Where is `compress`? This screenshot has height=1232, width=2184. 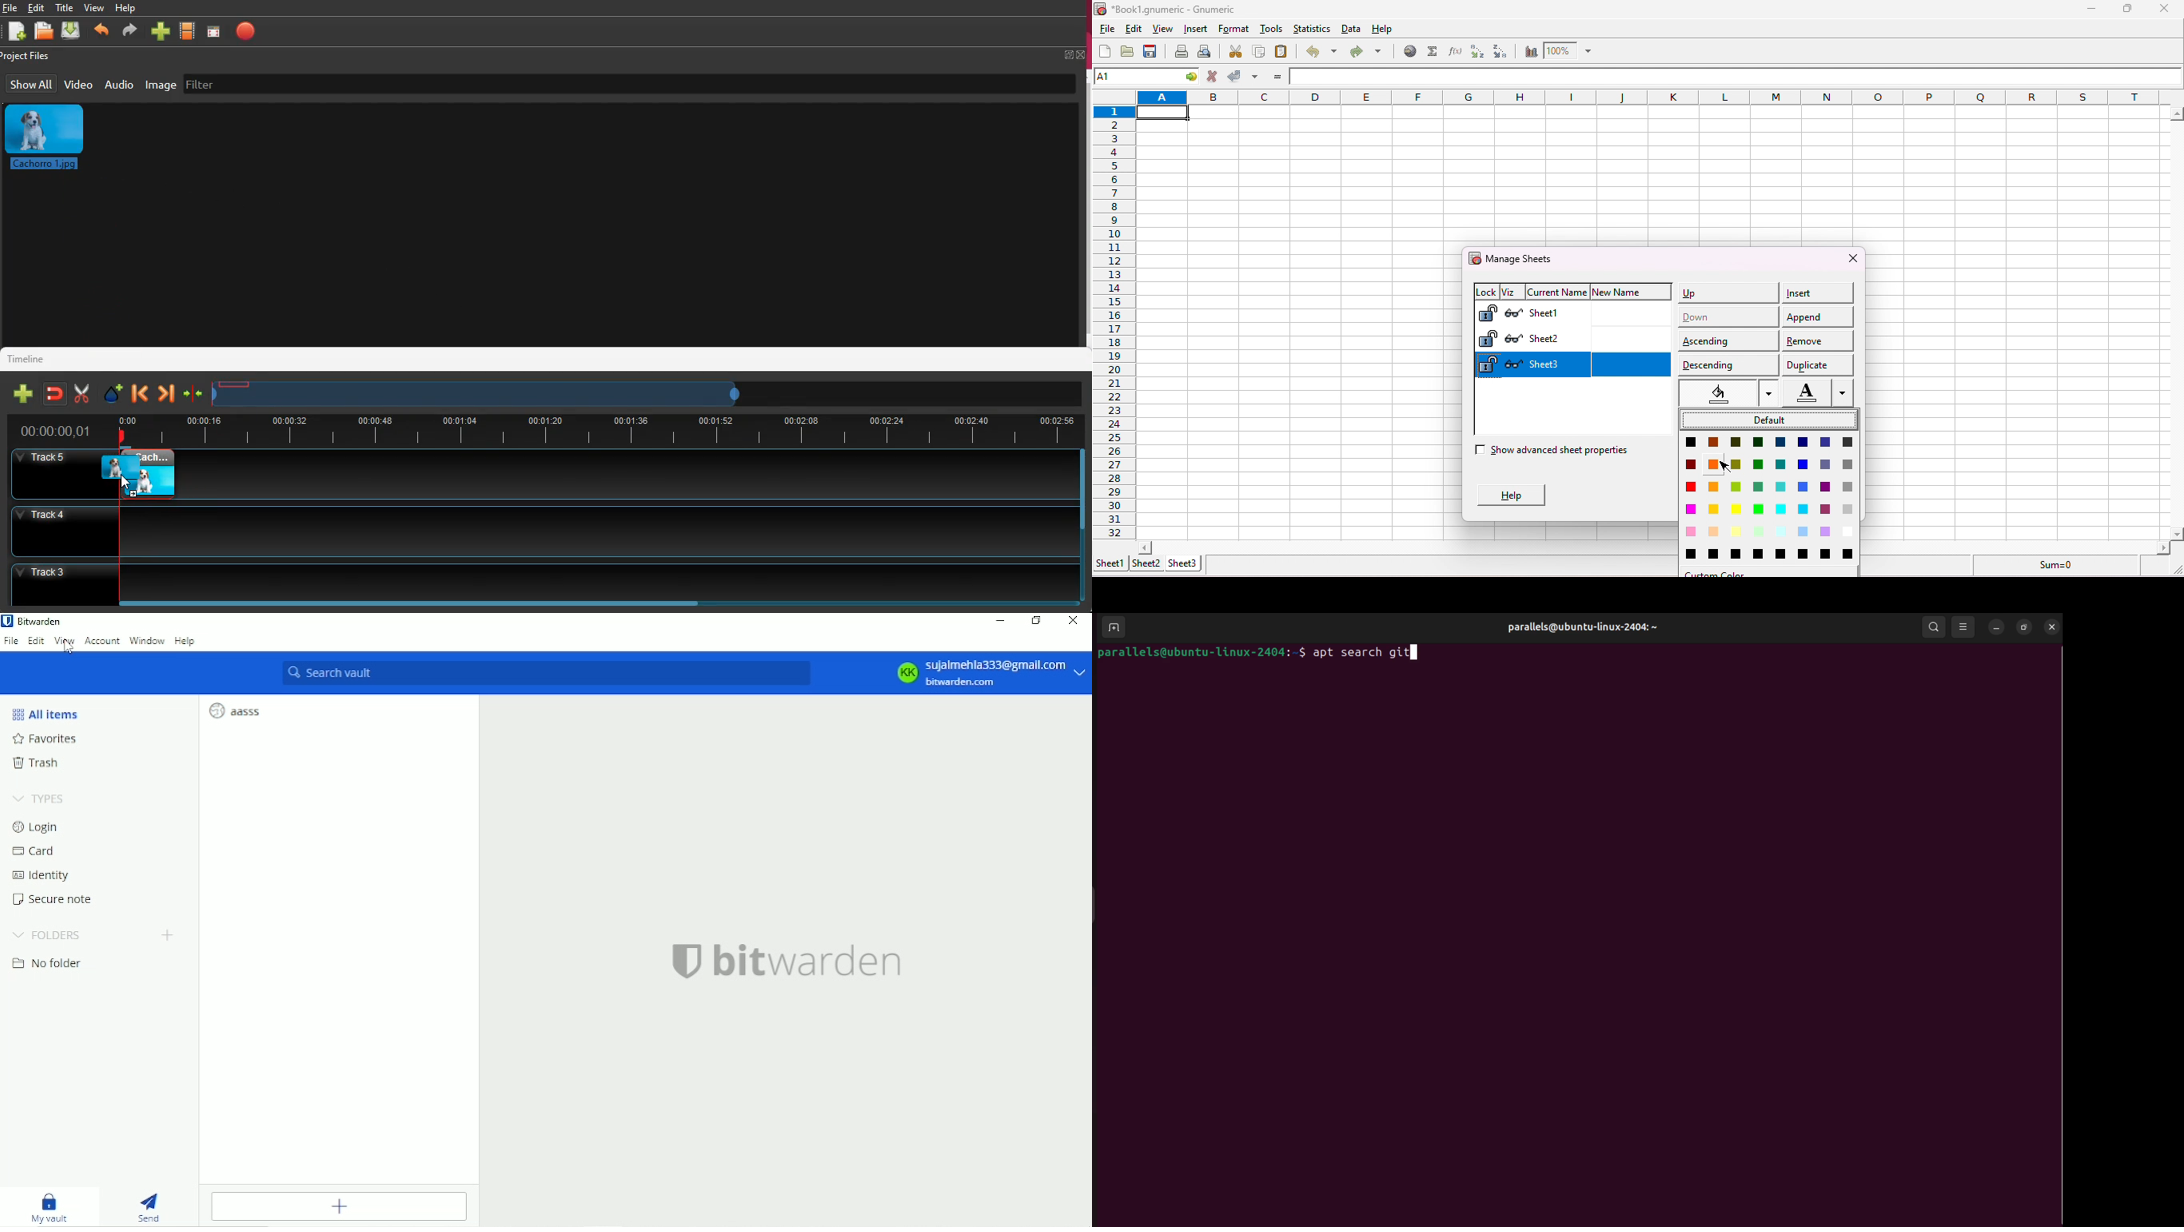
compress is located at coordinates (193, 397).